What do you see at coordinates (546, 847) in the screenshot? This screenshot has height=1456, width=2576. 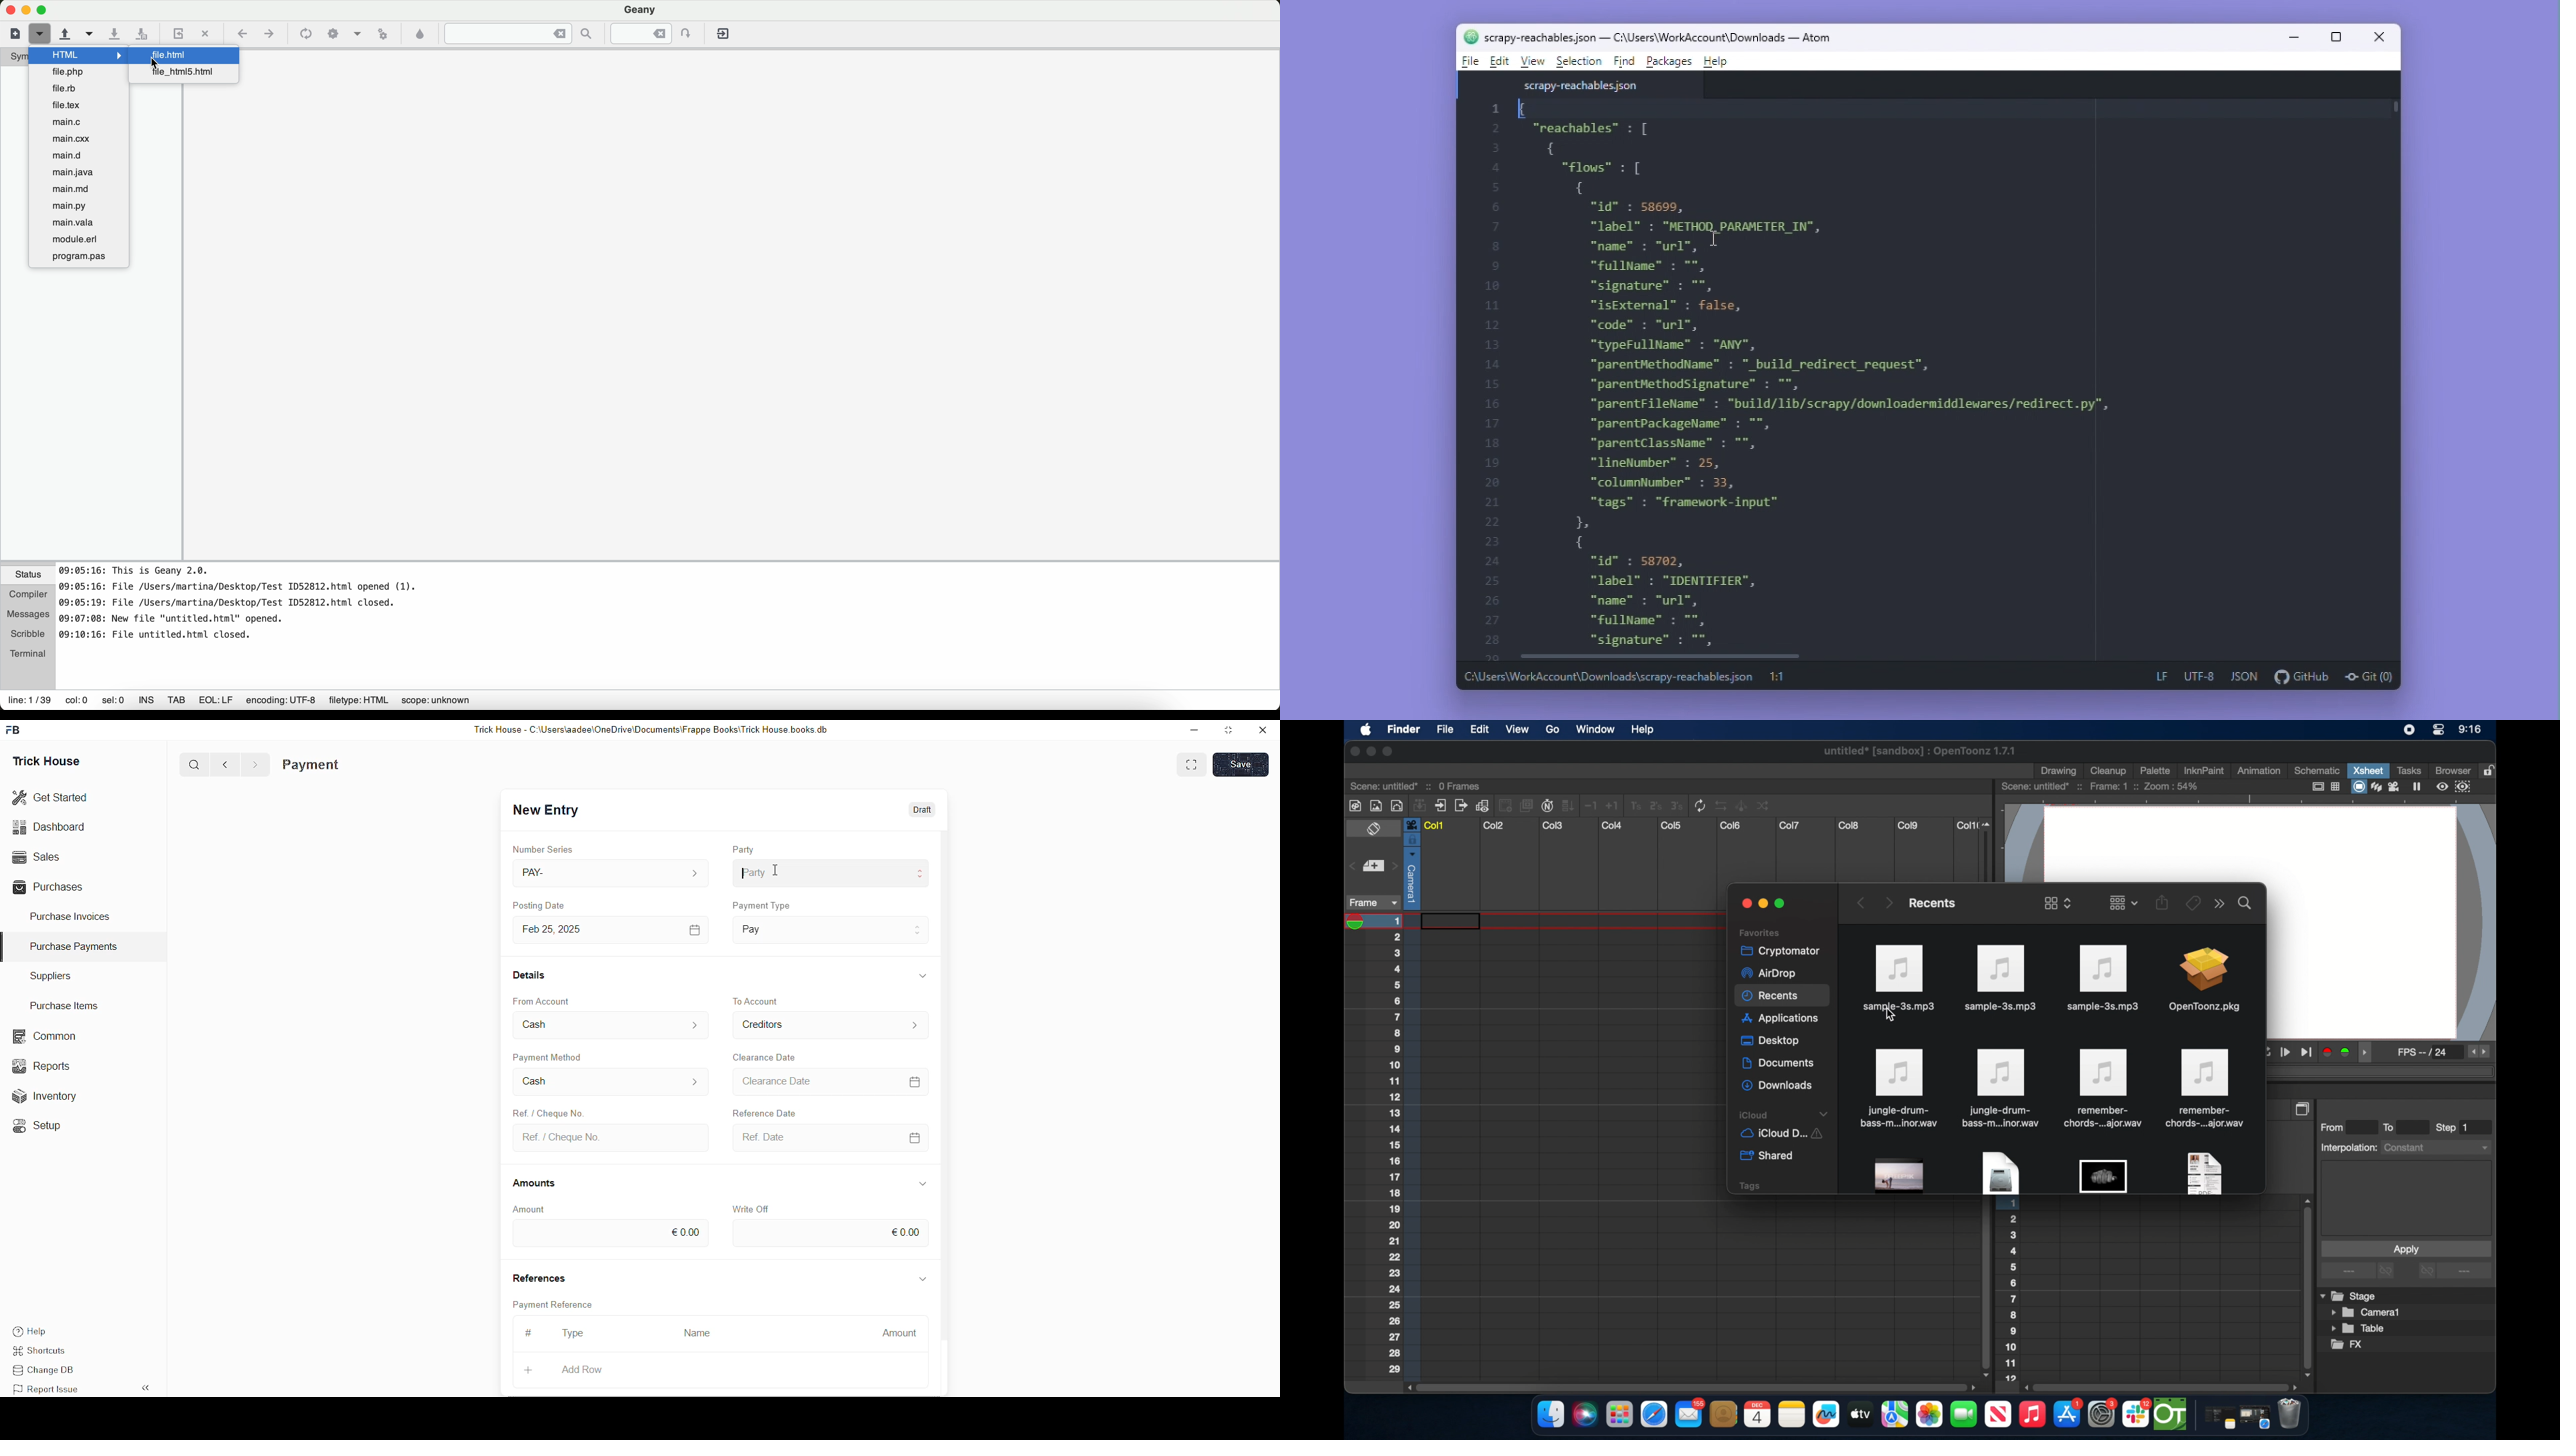 I see `Number Series` at bounding box center [546, 847].